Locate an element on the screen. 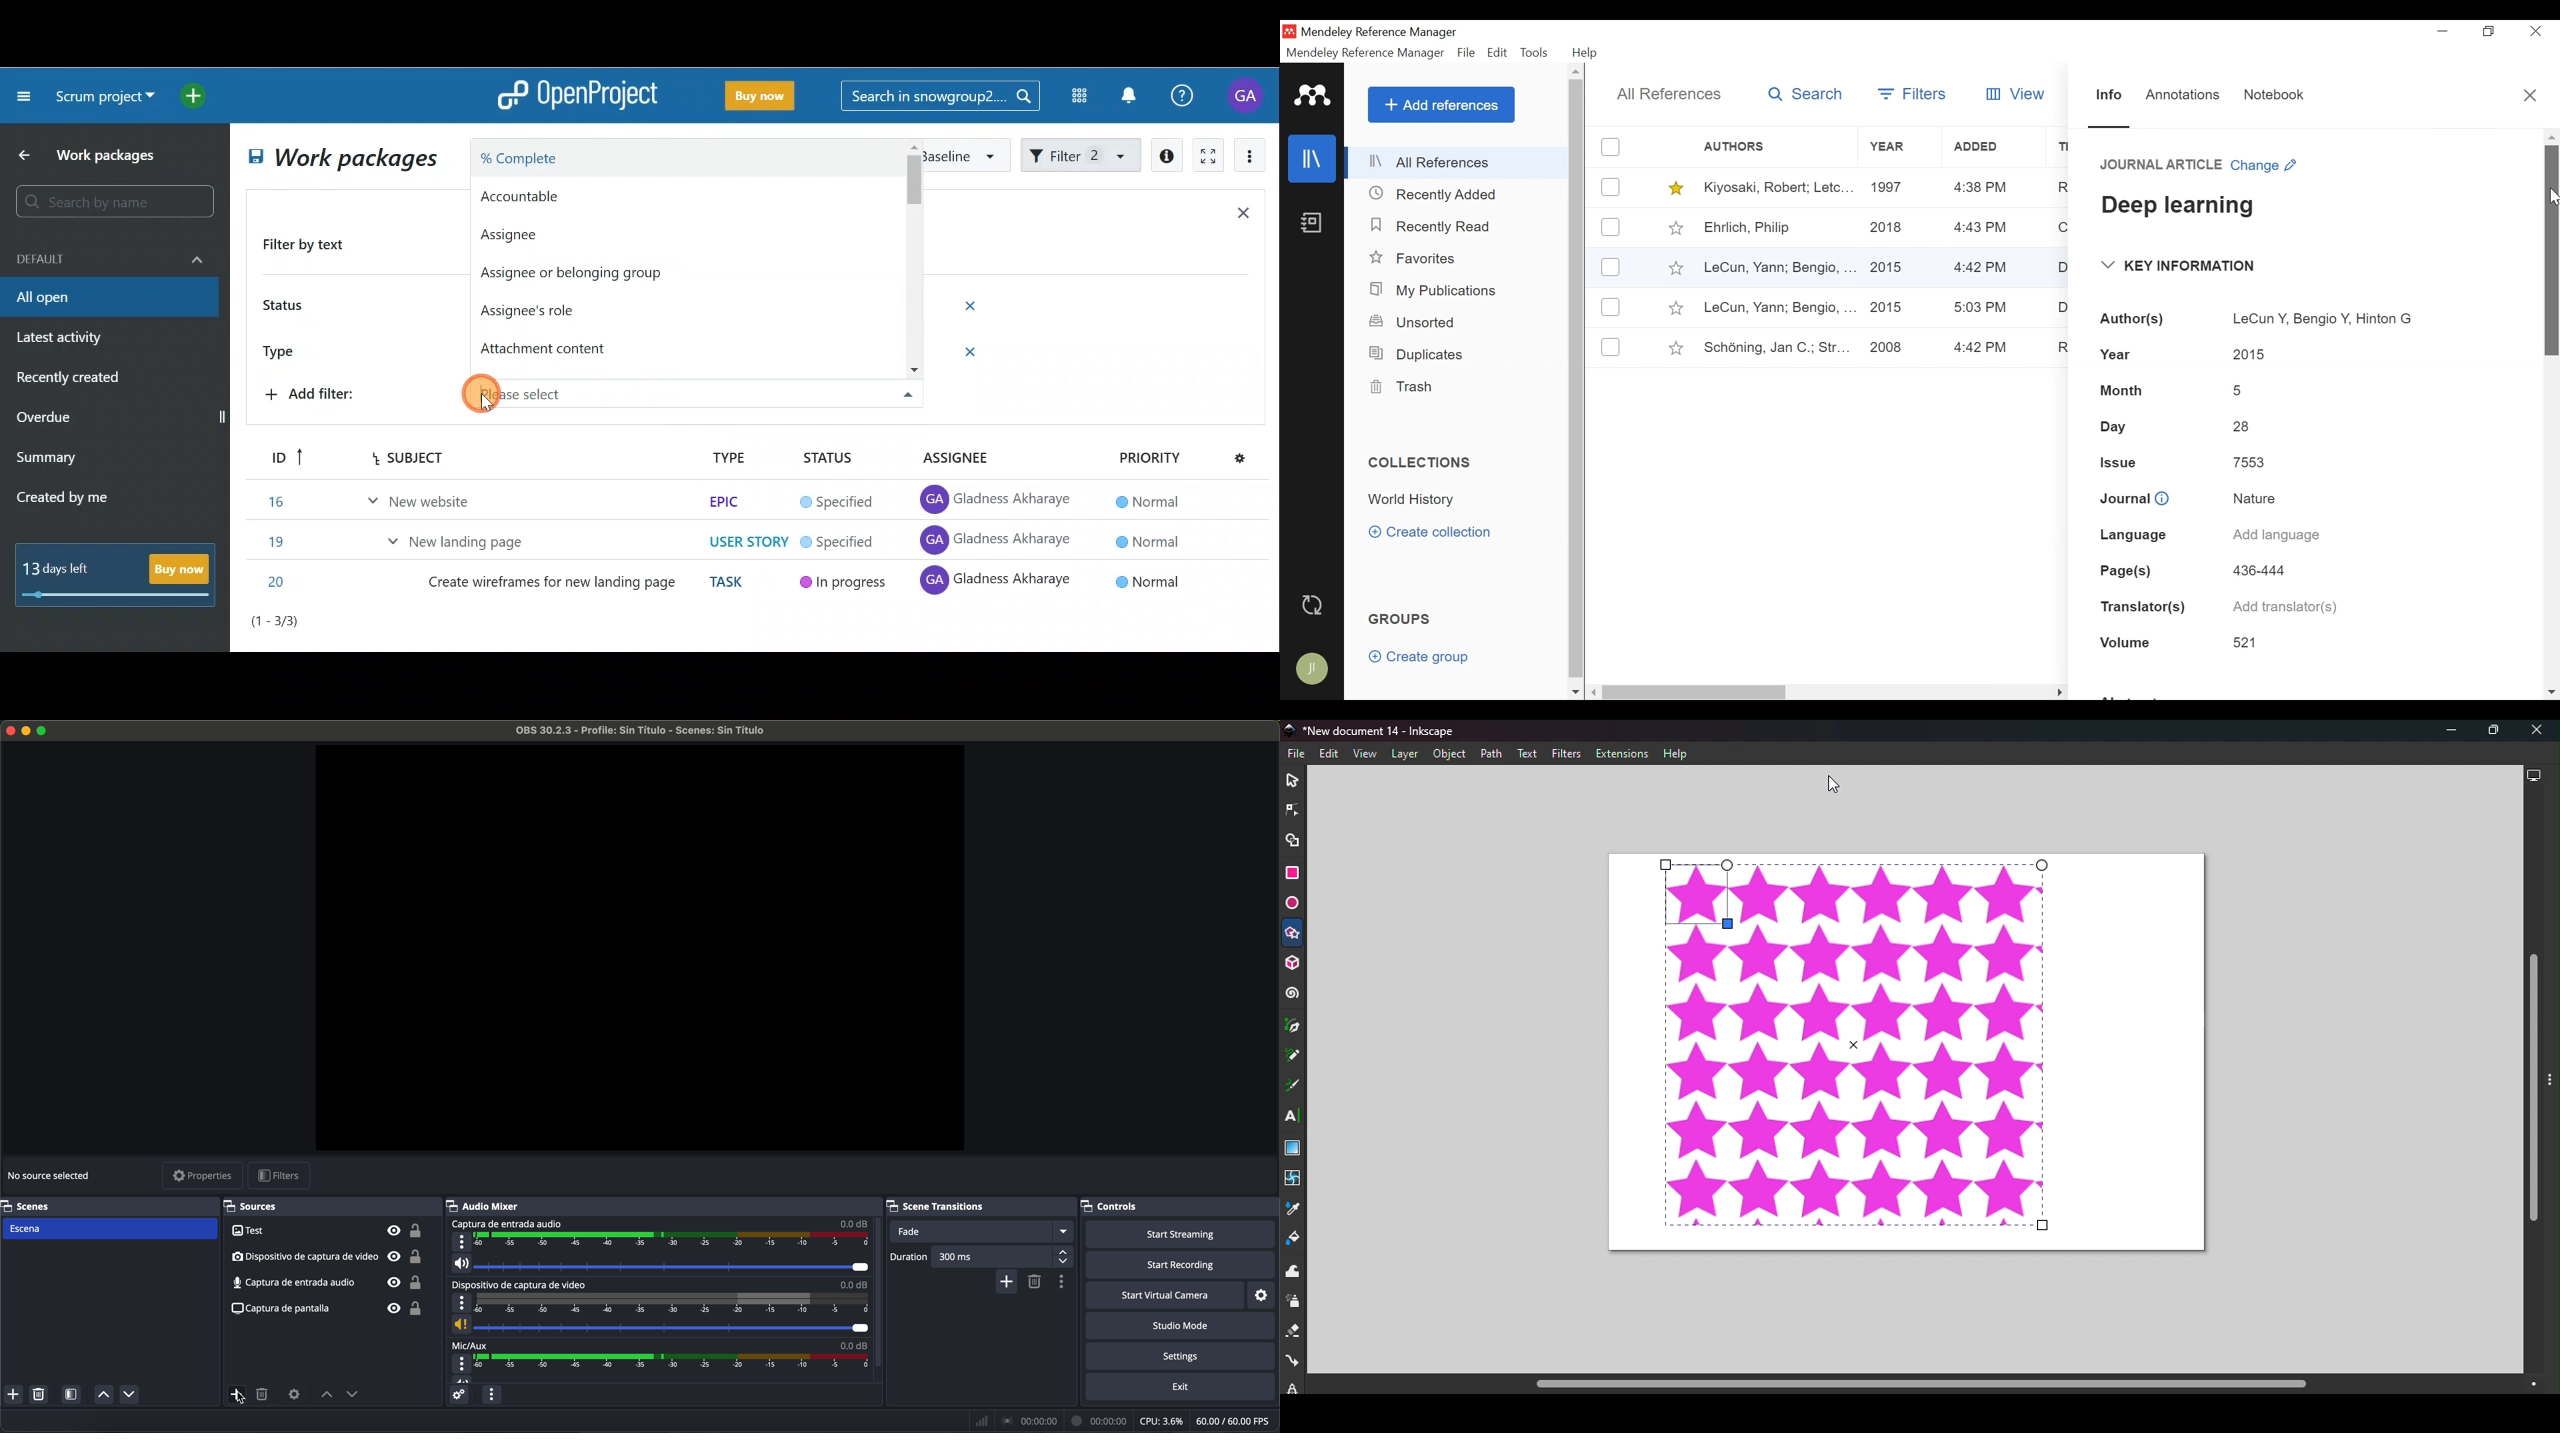 Image resolution: width=2576 pixels, height=1456 pixels. data is located at coordinates (1124, 1421).